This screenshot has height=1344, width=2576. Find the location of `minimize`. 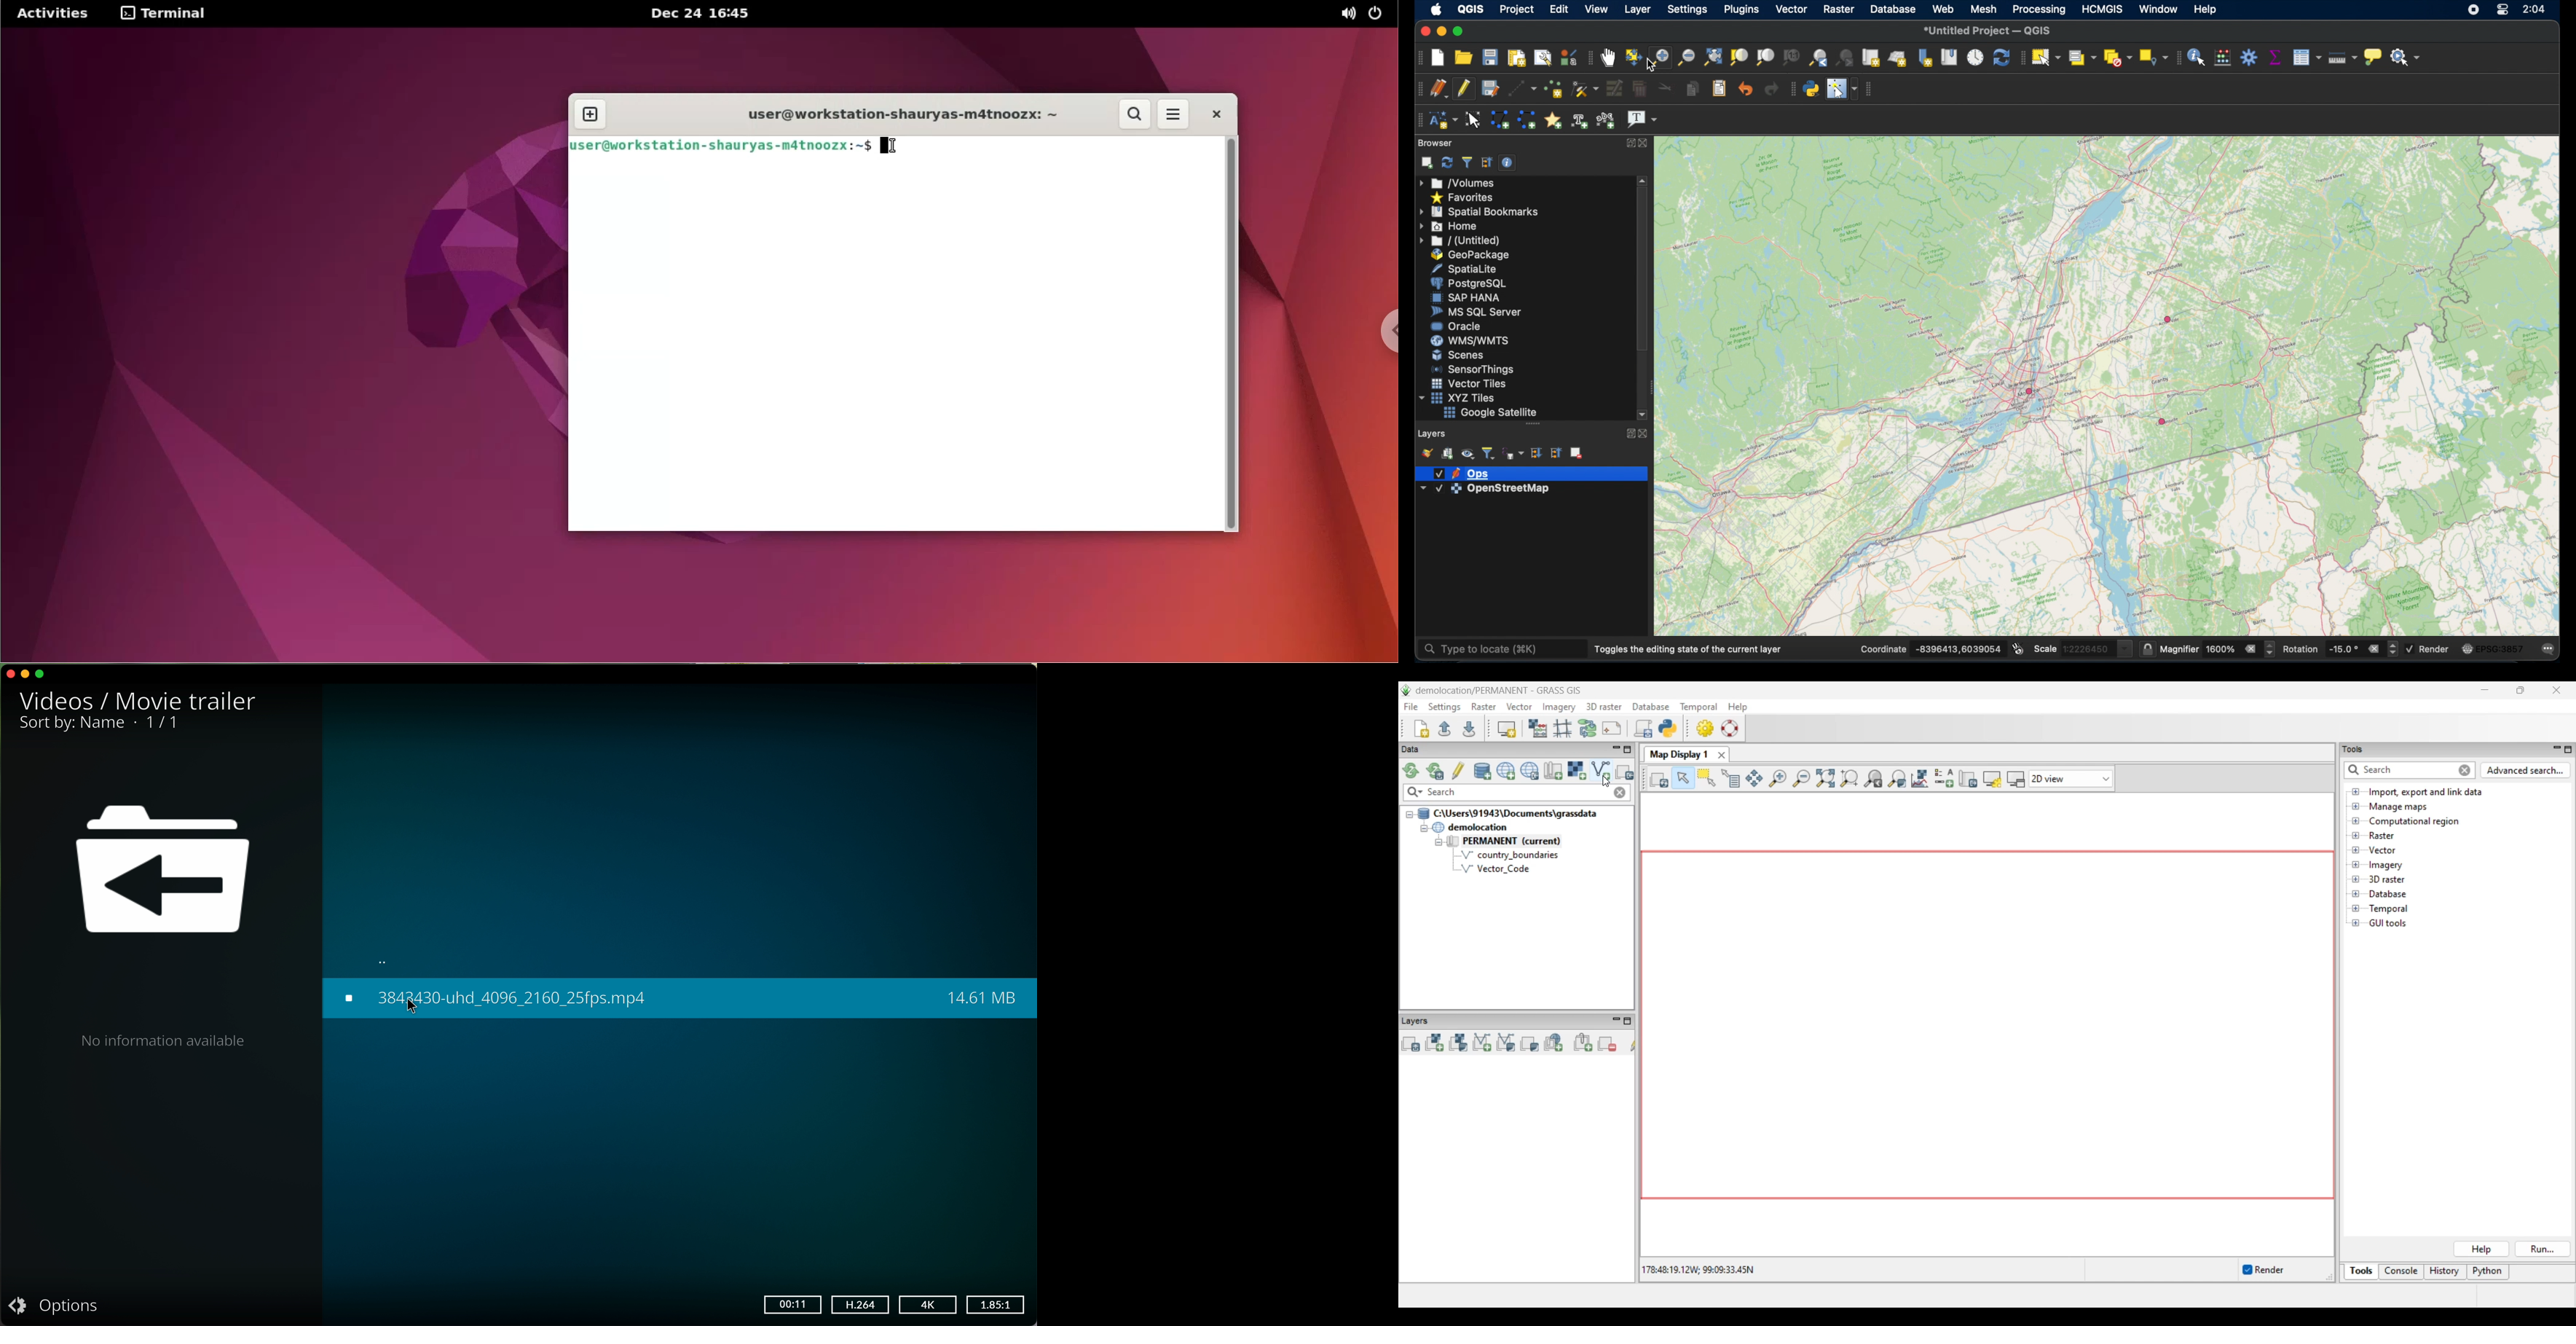

minimize is located at coordinates (1440, 31).